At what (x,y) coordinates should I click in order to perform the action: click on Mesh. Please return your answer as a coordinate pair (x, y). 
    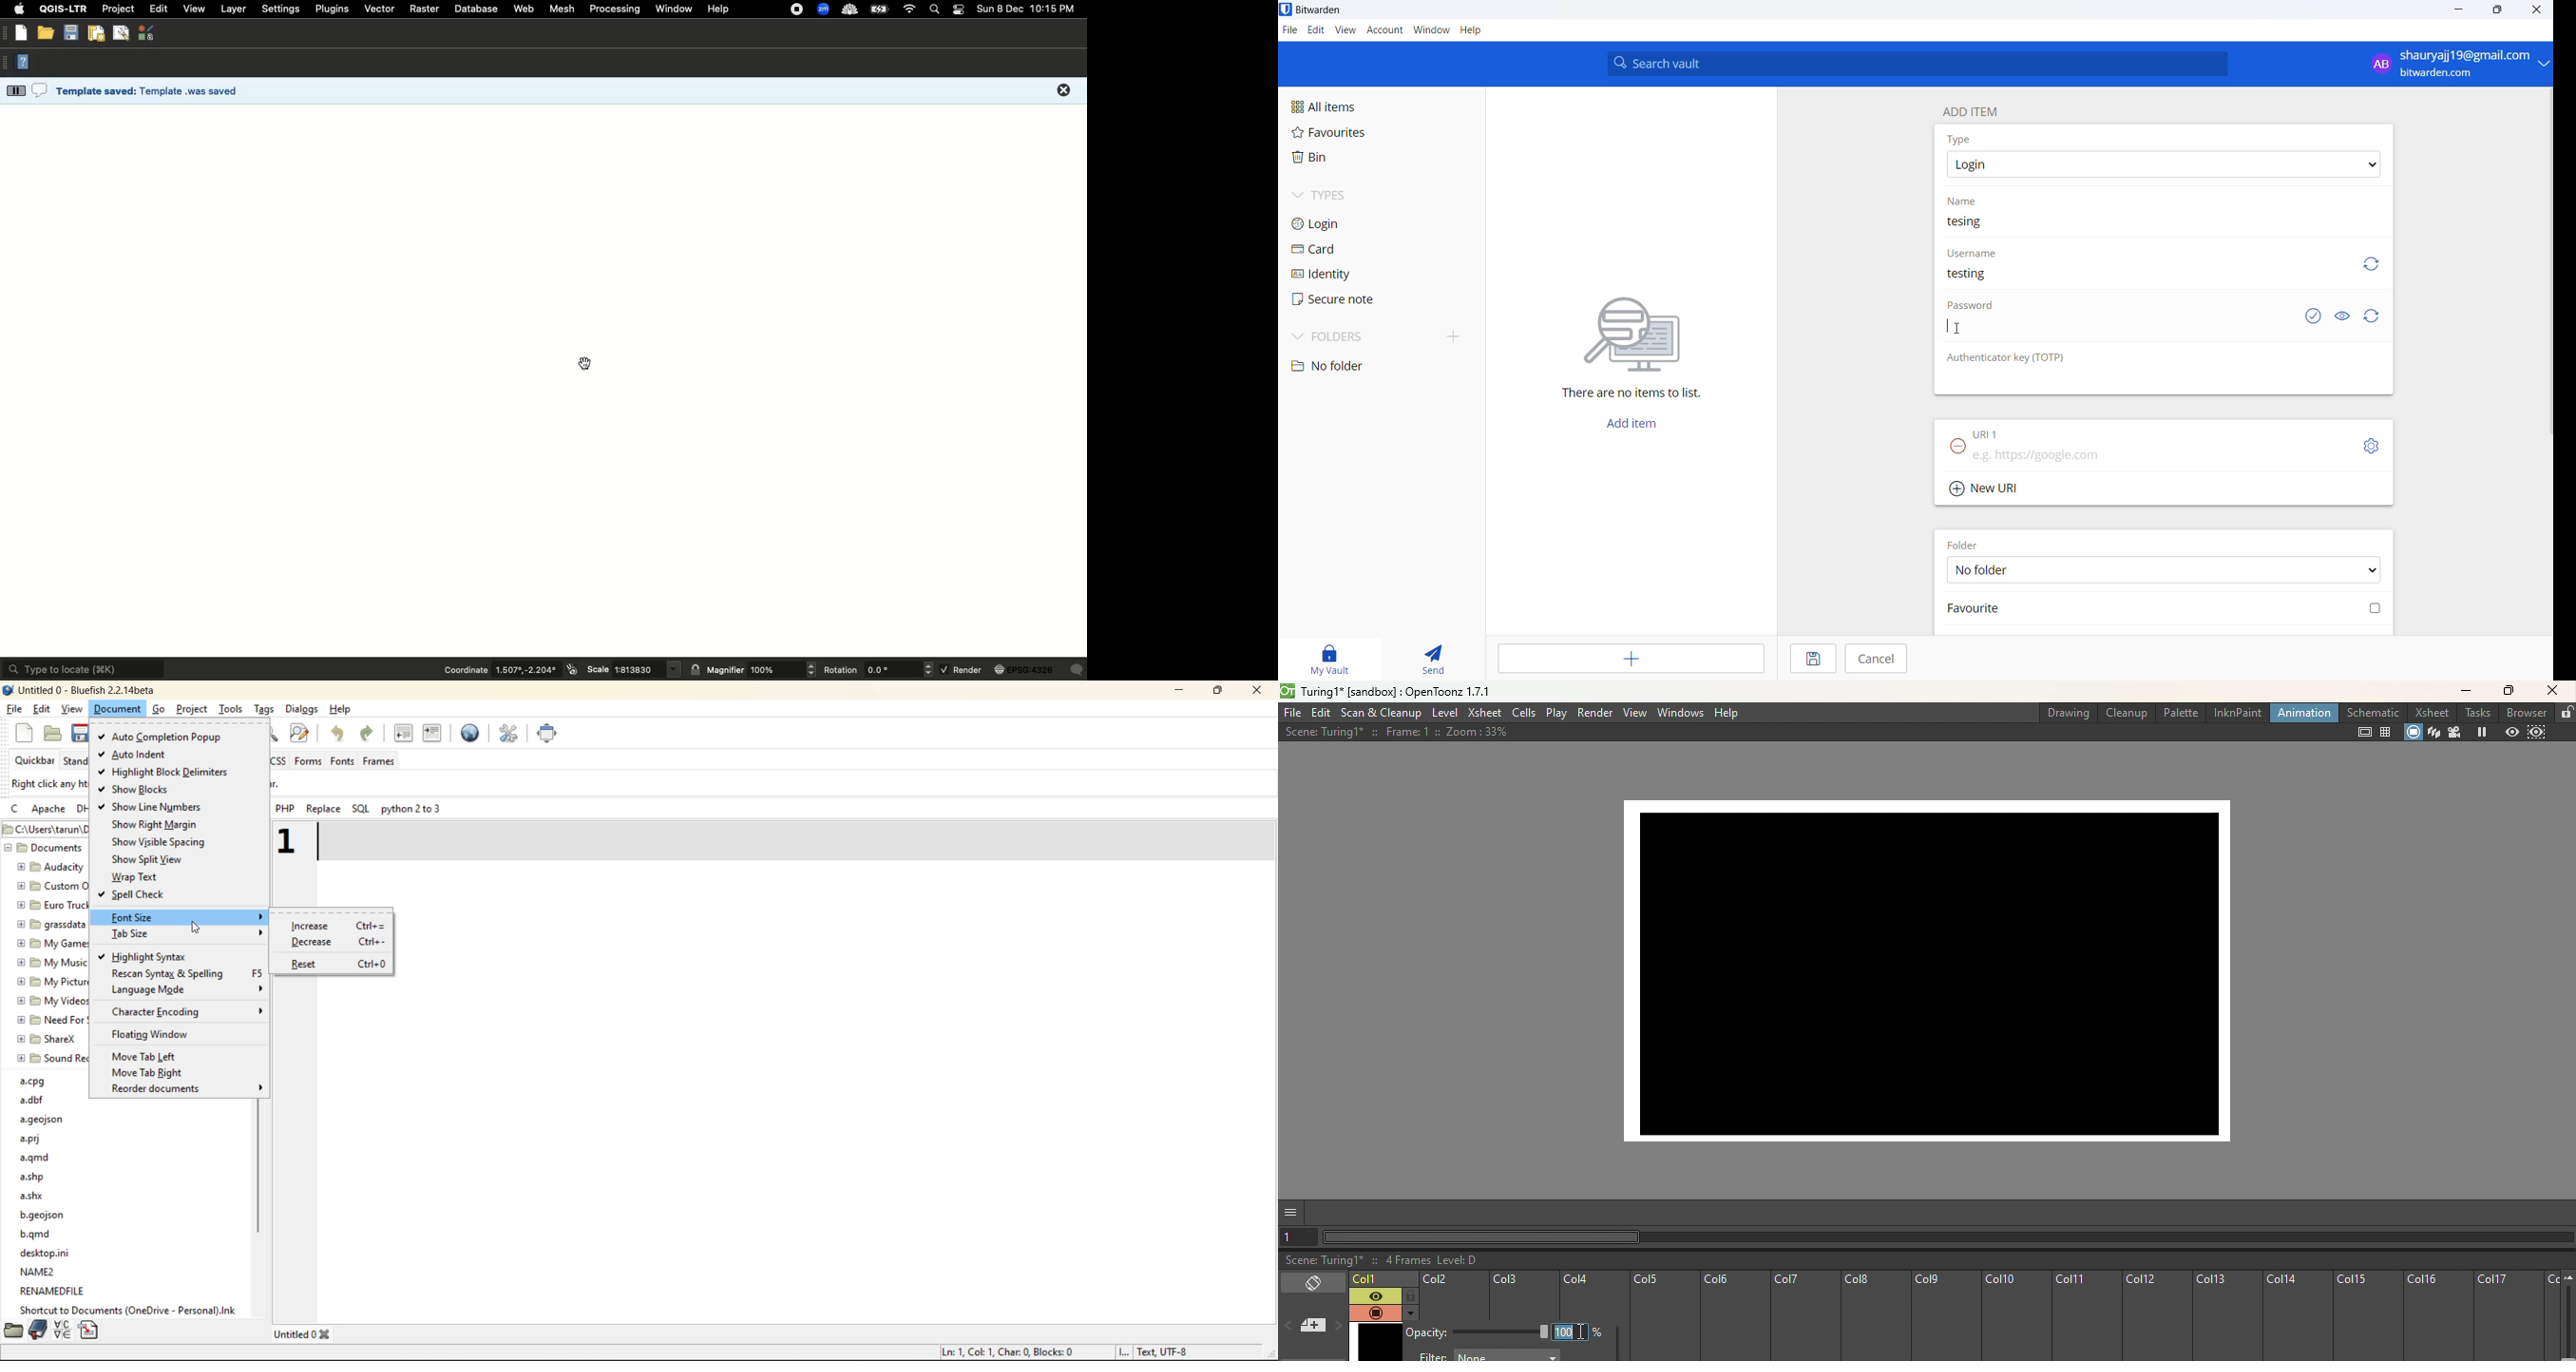
    Looking at the image, I should click on (562, 9).